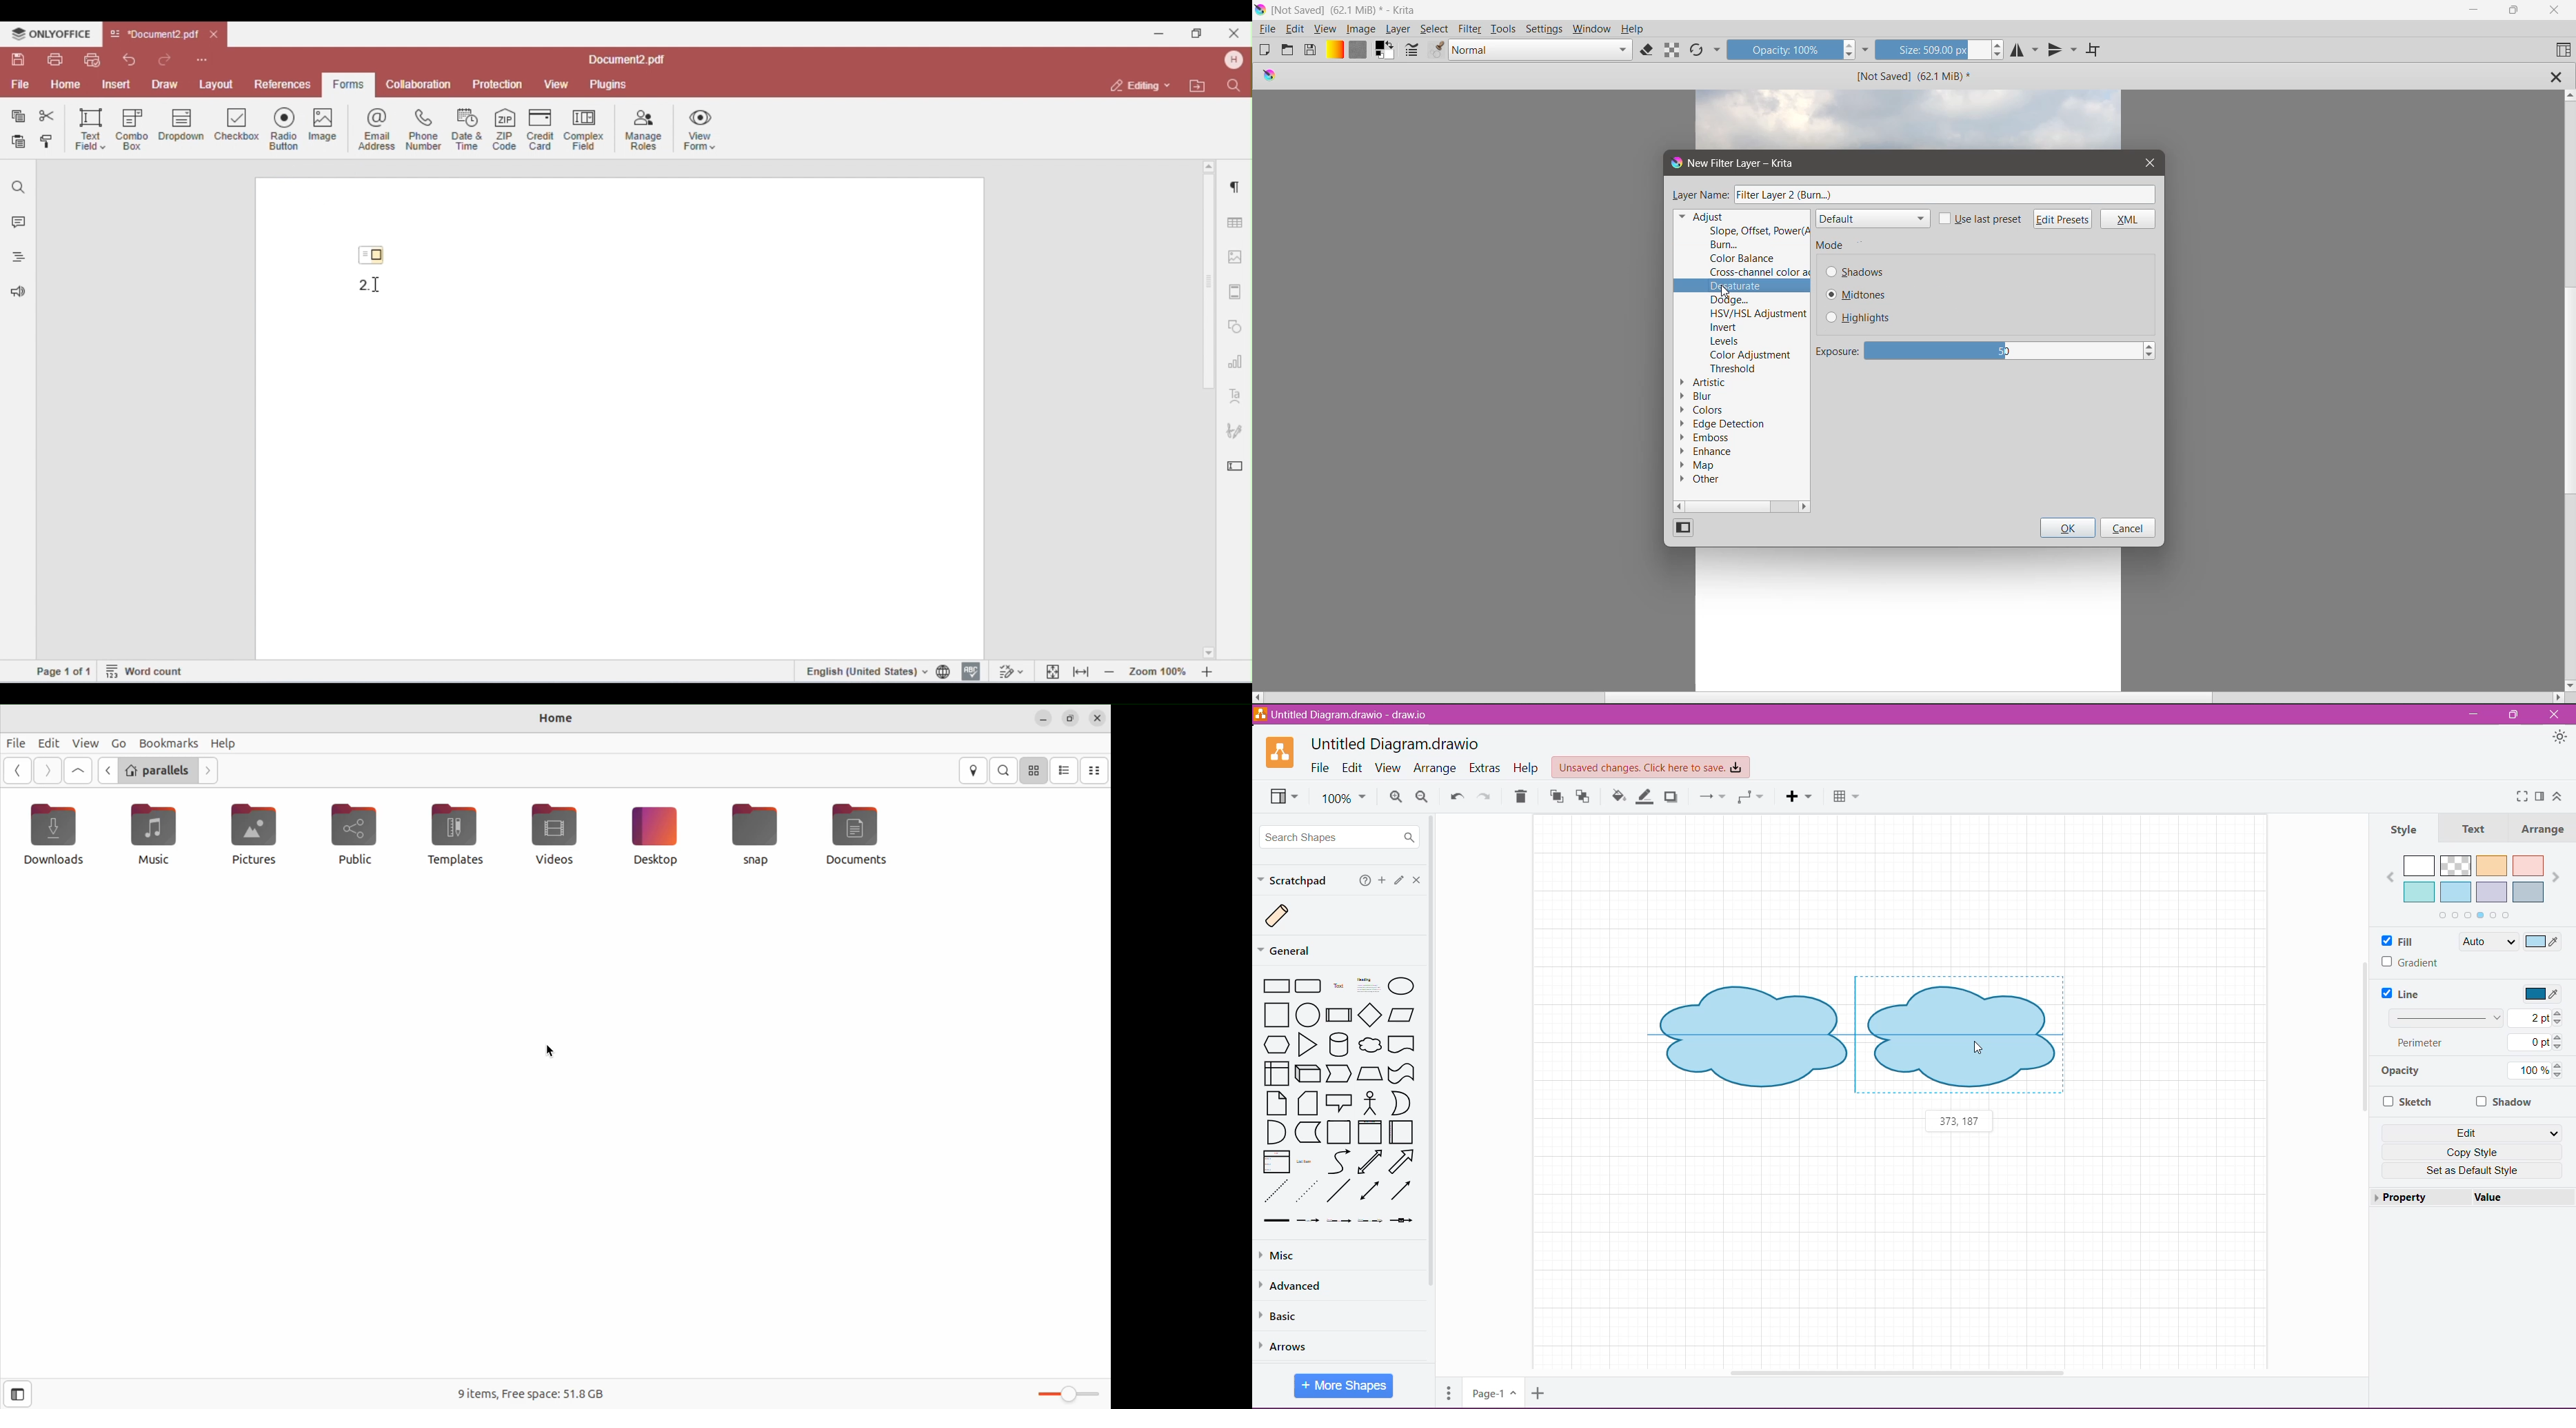 The width and height of the screenshot is (2576, 1428). I want to click on Zoom In, so click(1394, 798).